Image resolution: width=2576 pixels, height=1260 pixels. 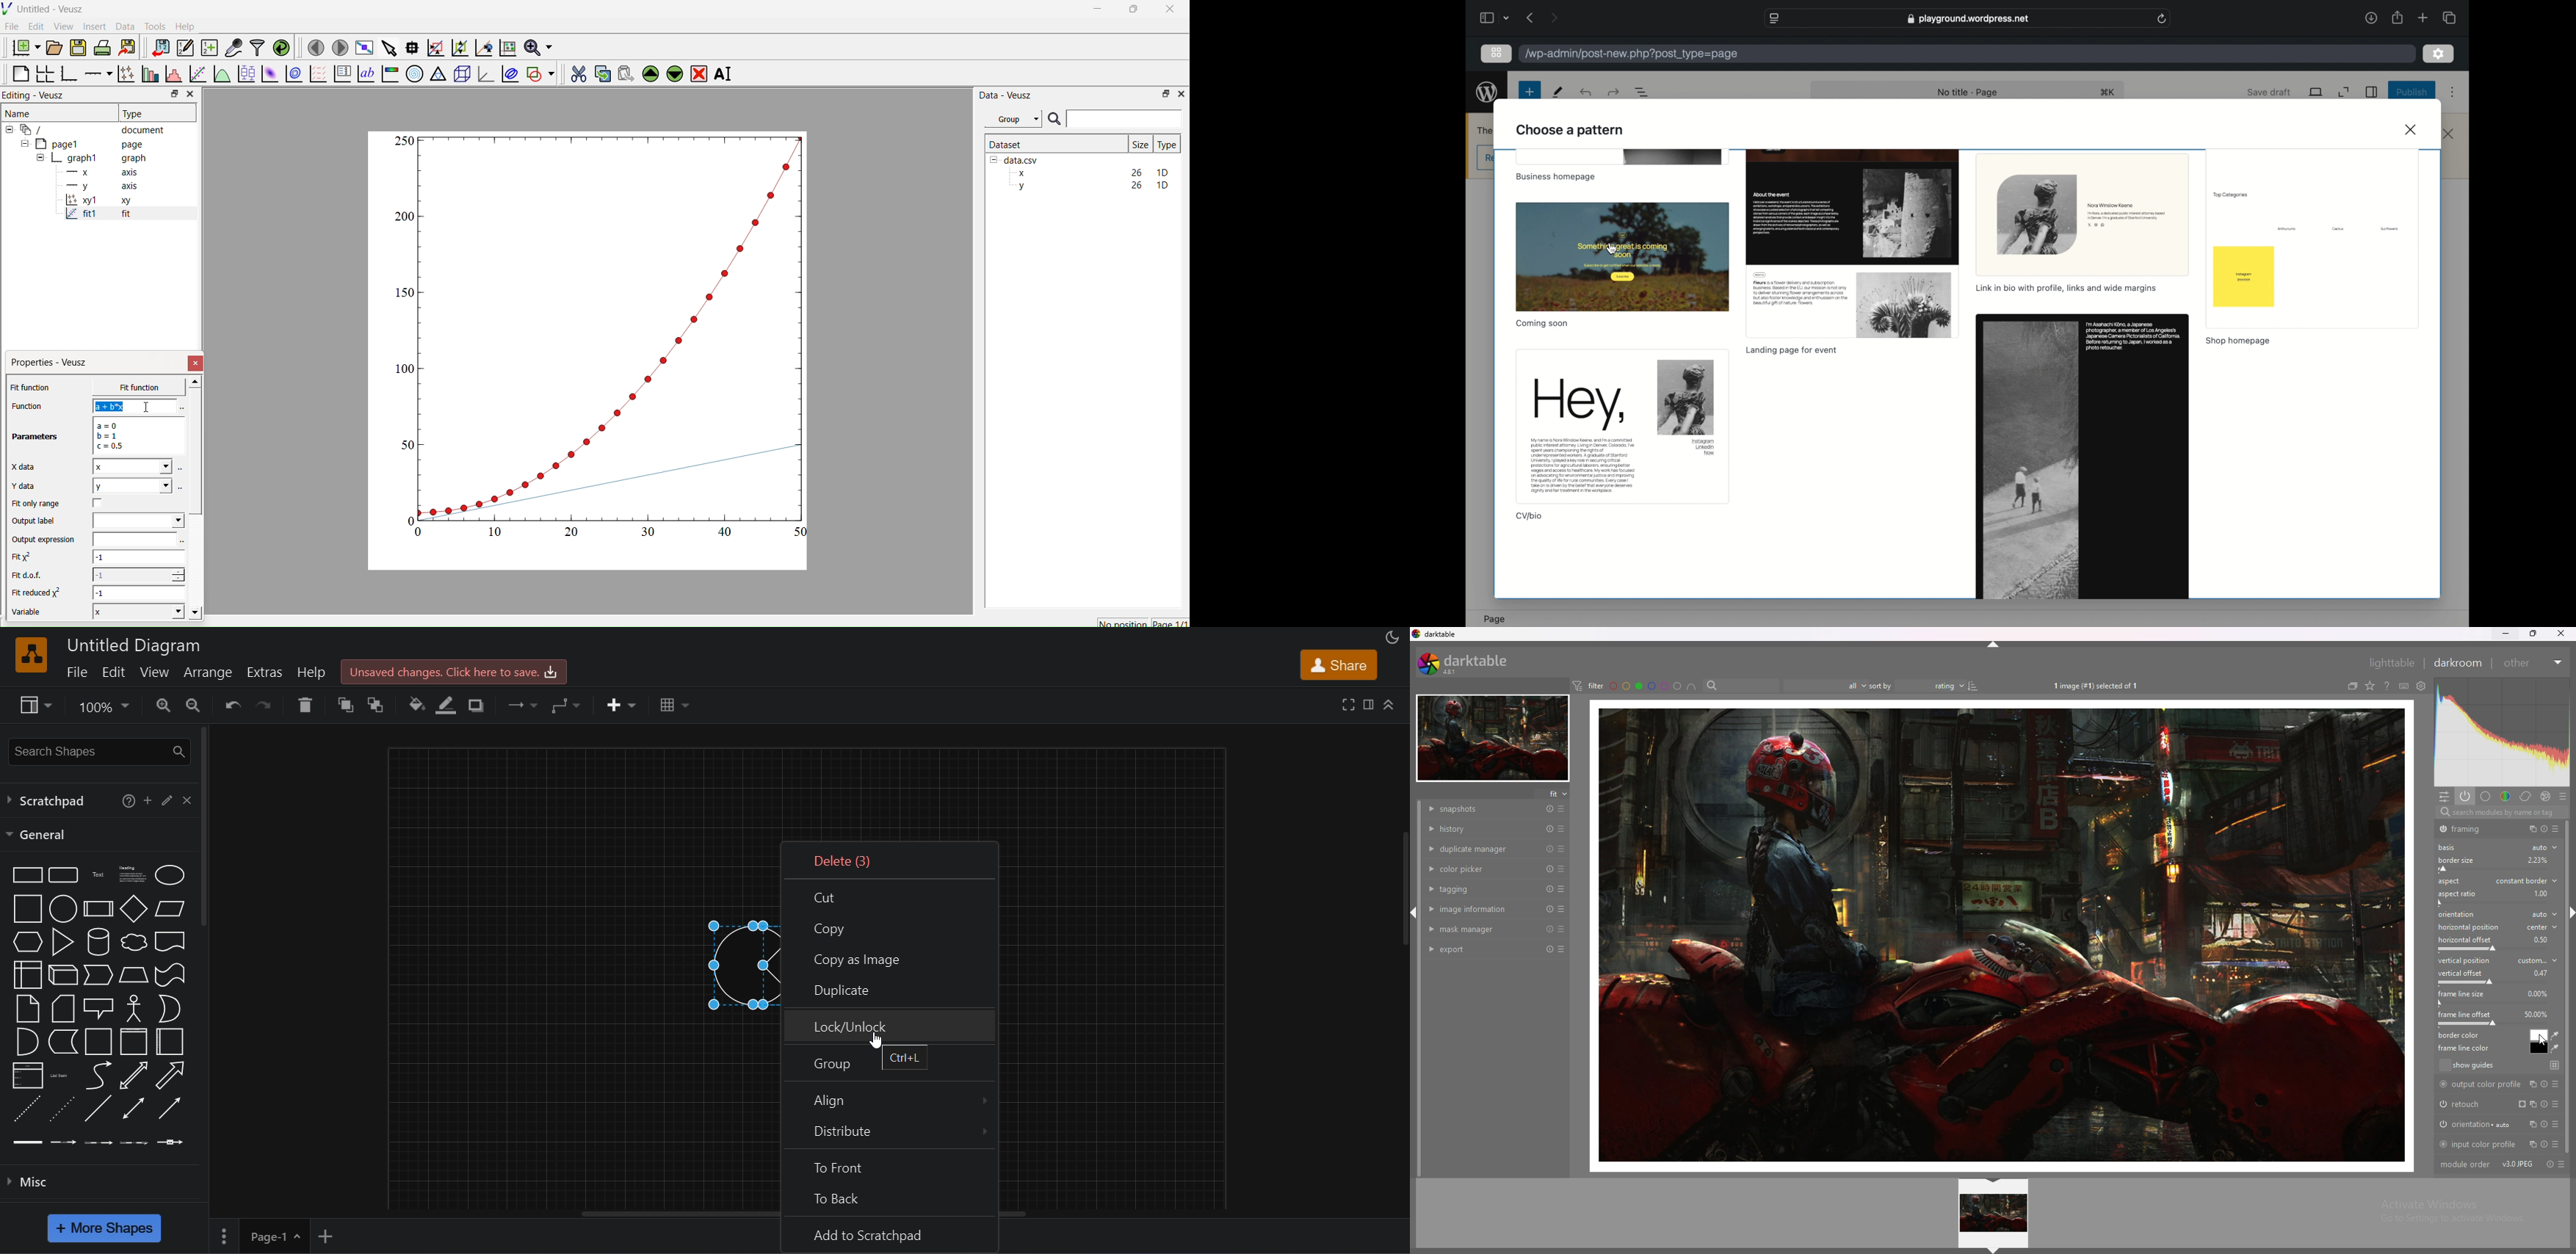 I want to click on actor, so click(x=134, y=1007).